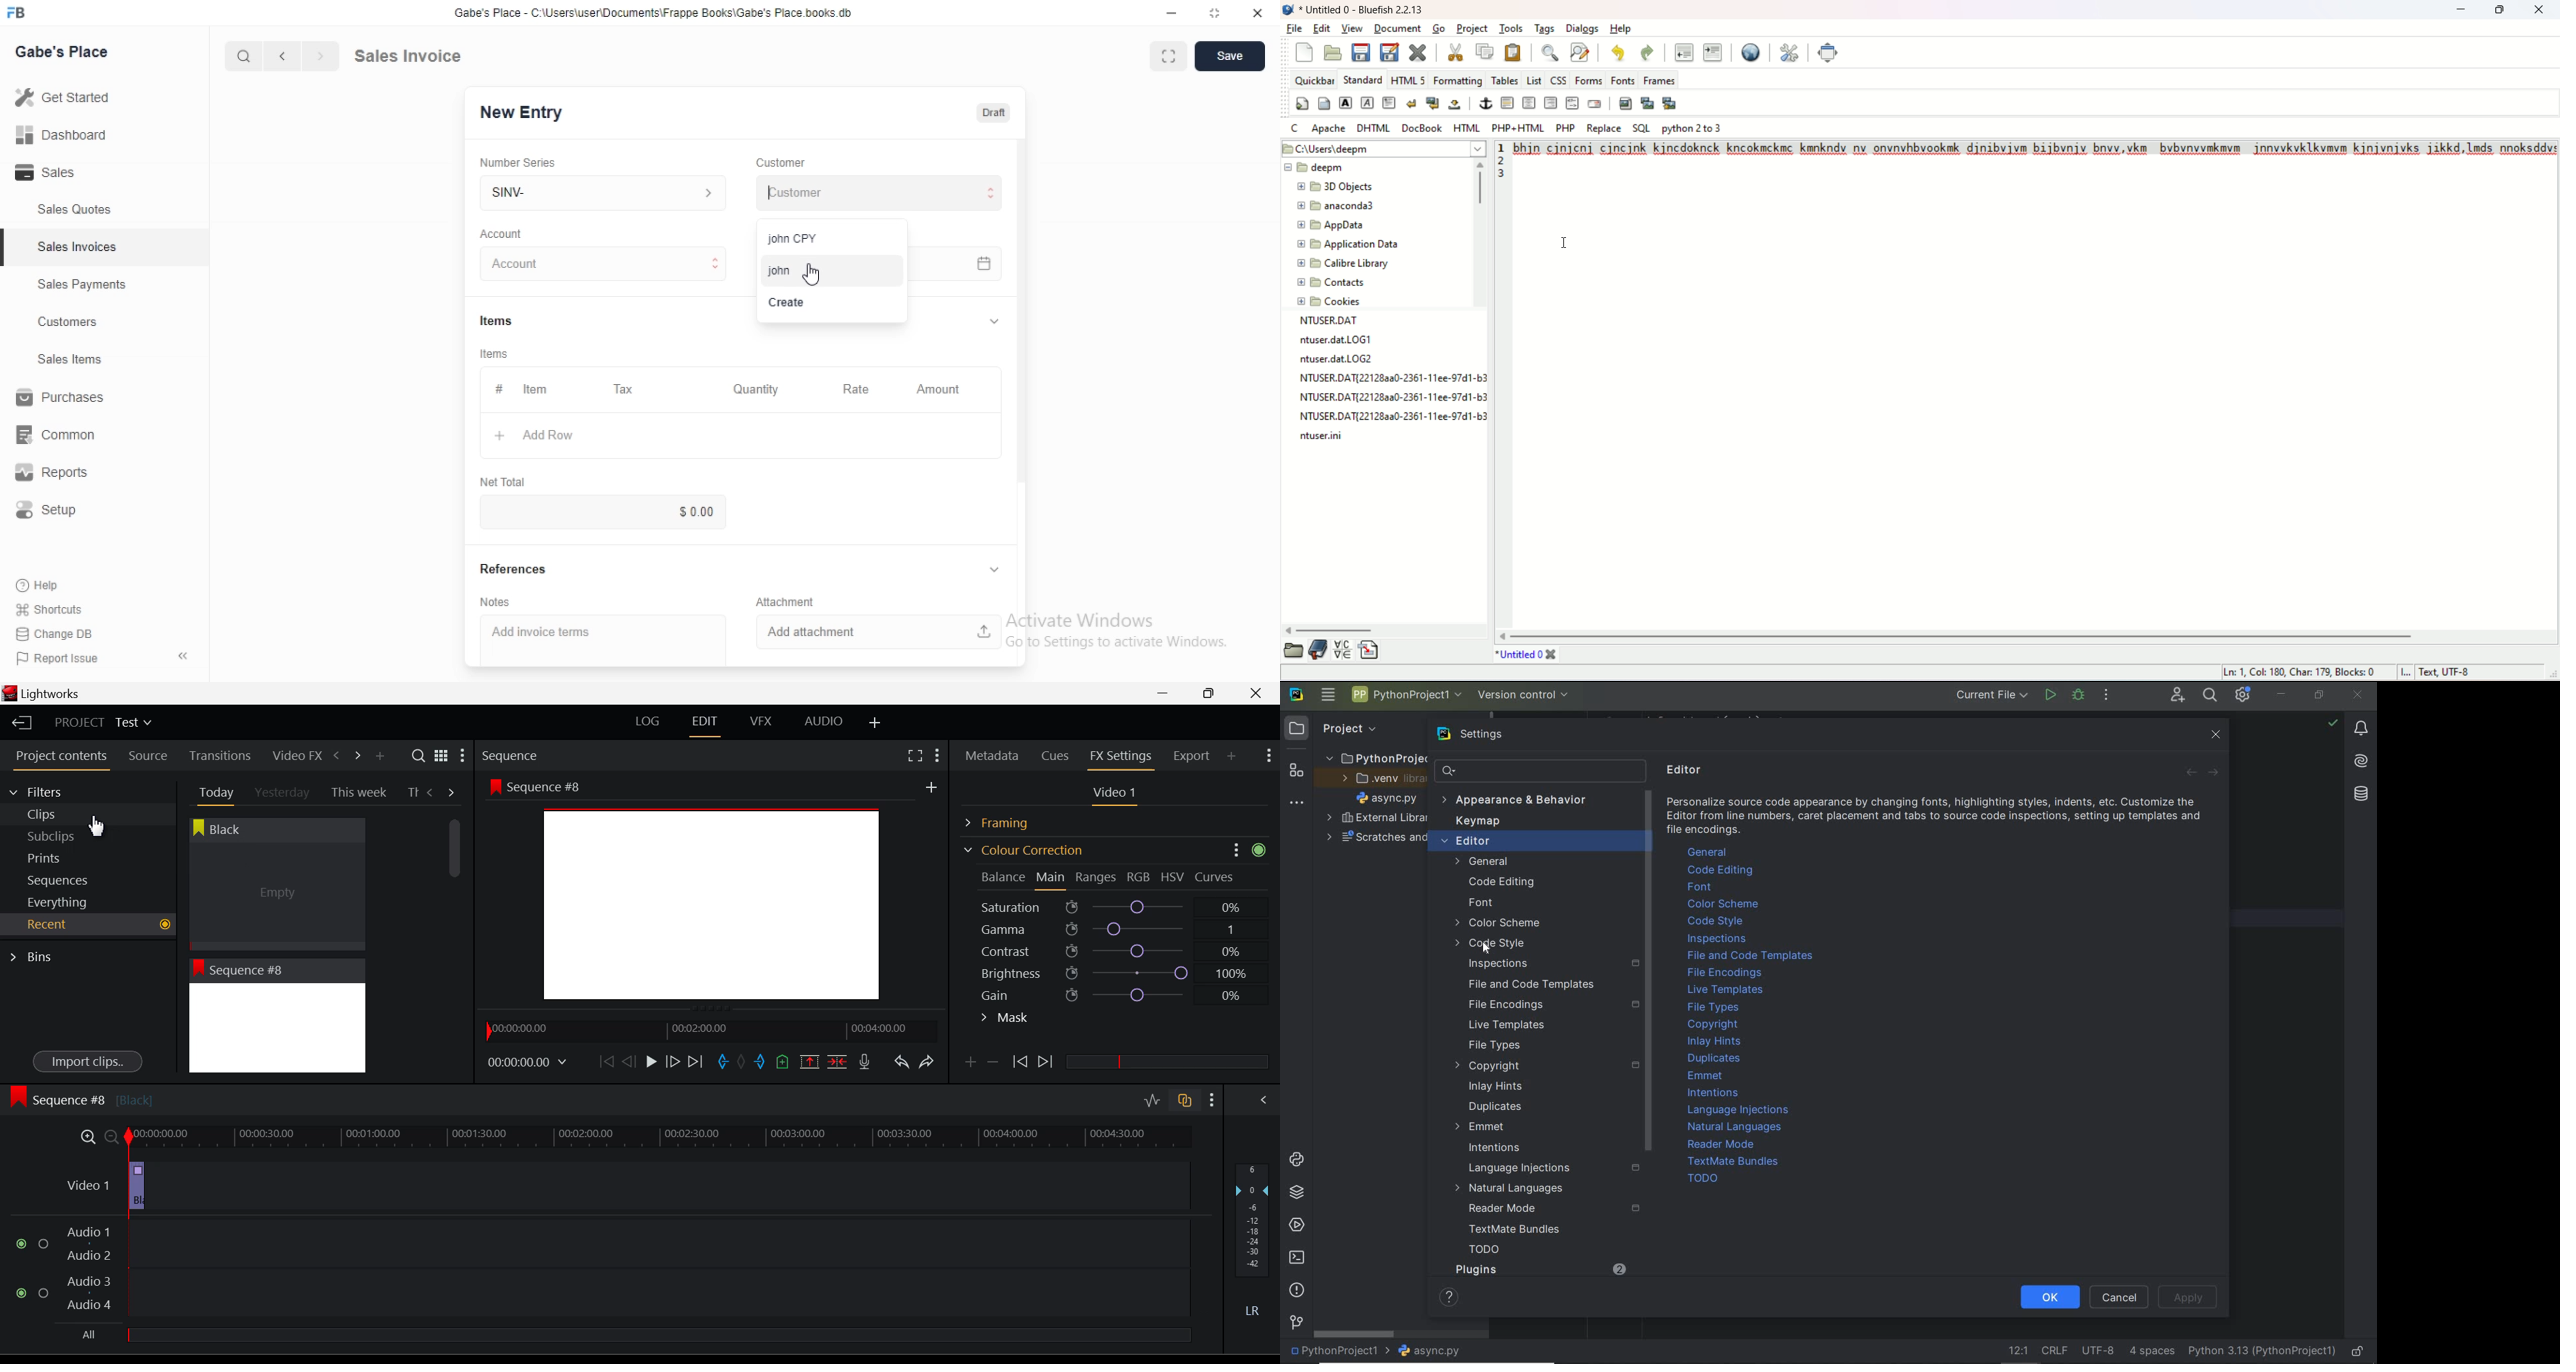 Image resolution: width=2576 pixels, height=1372 pixels. Describe the element at coordinates (616, 1187) in the screenshot. I see `Clip 2 Deleted` at that location.